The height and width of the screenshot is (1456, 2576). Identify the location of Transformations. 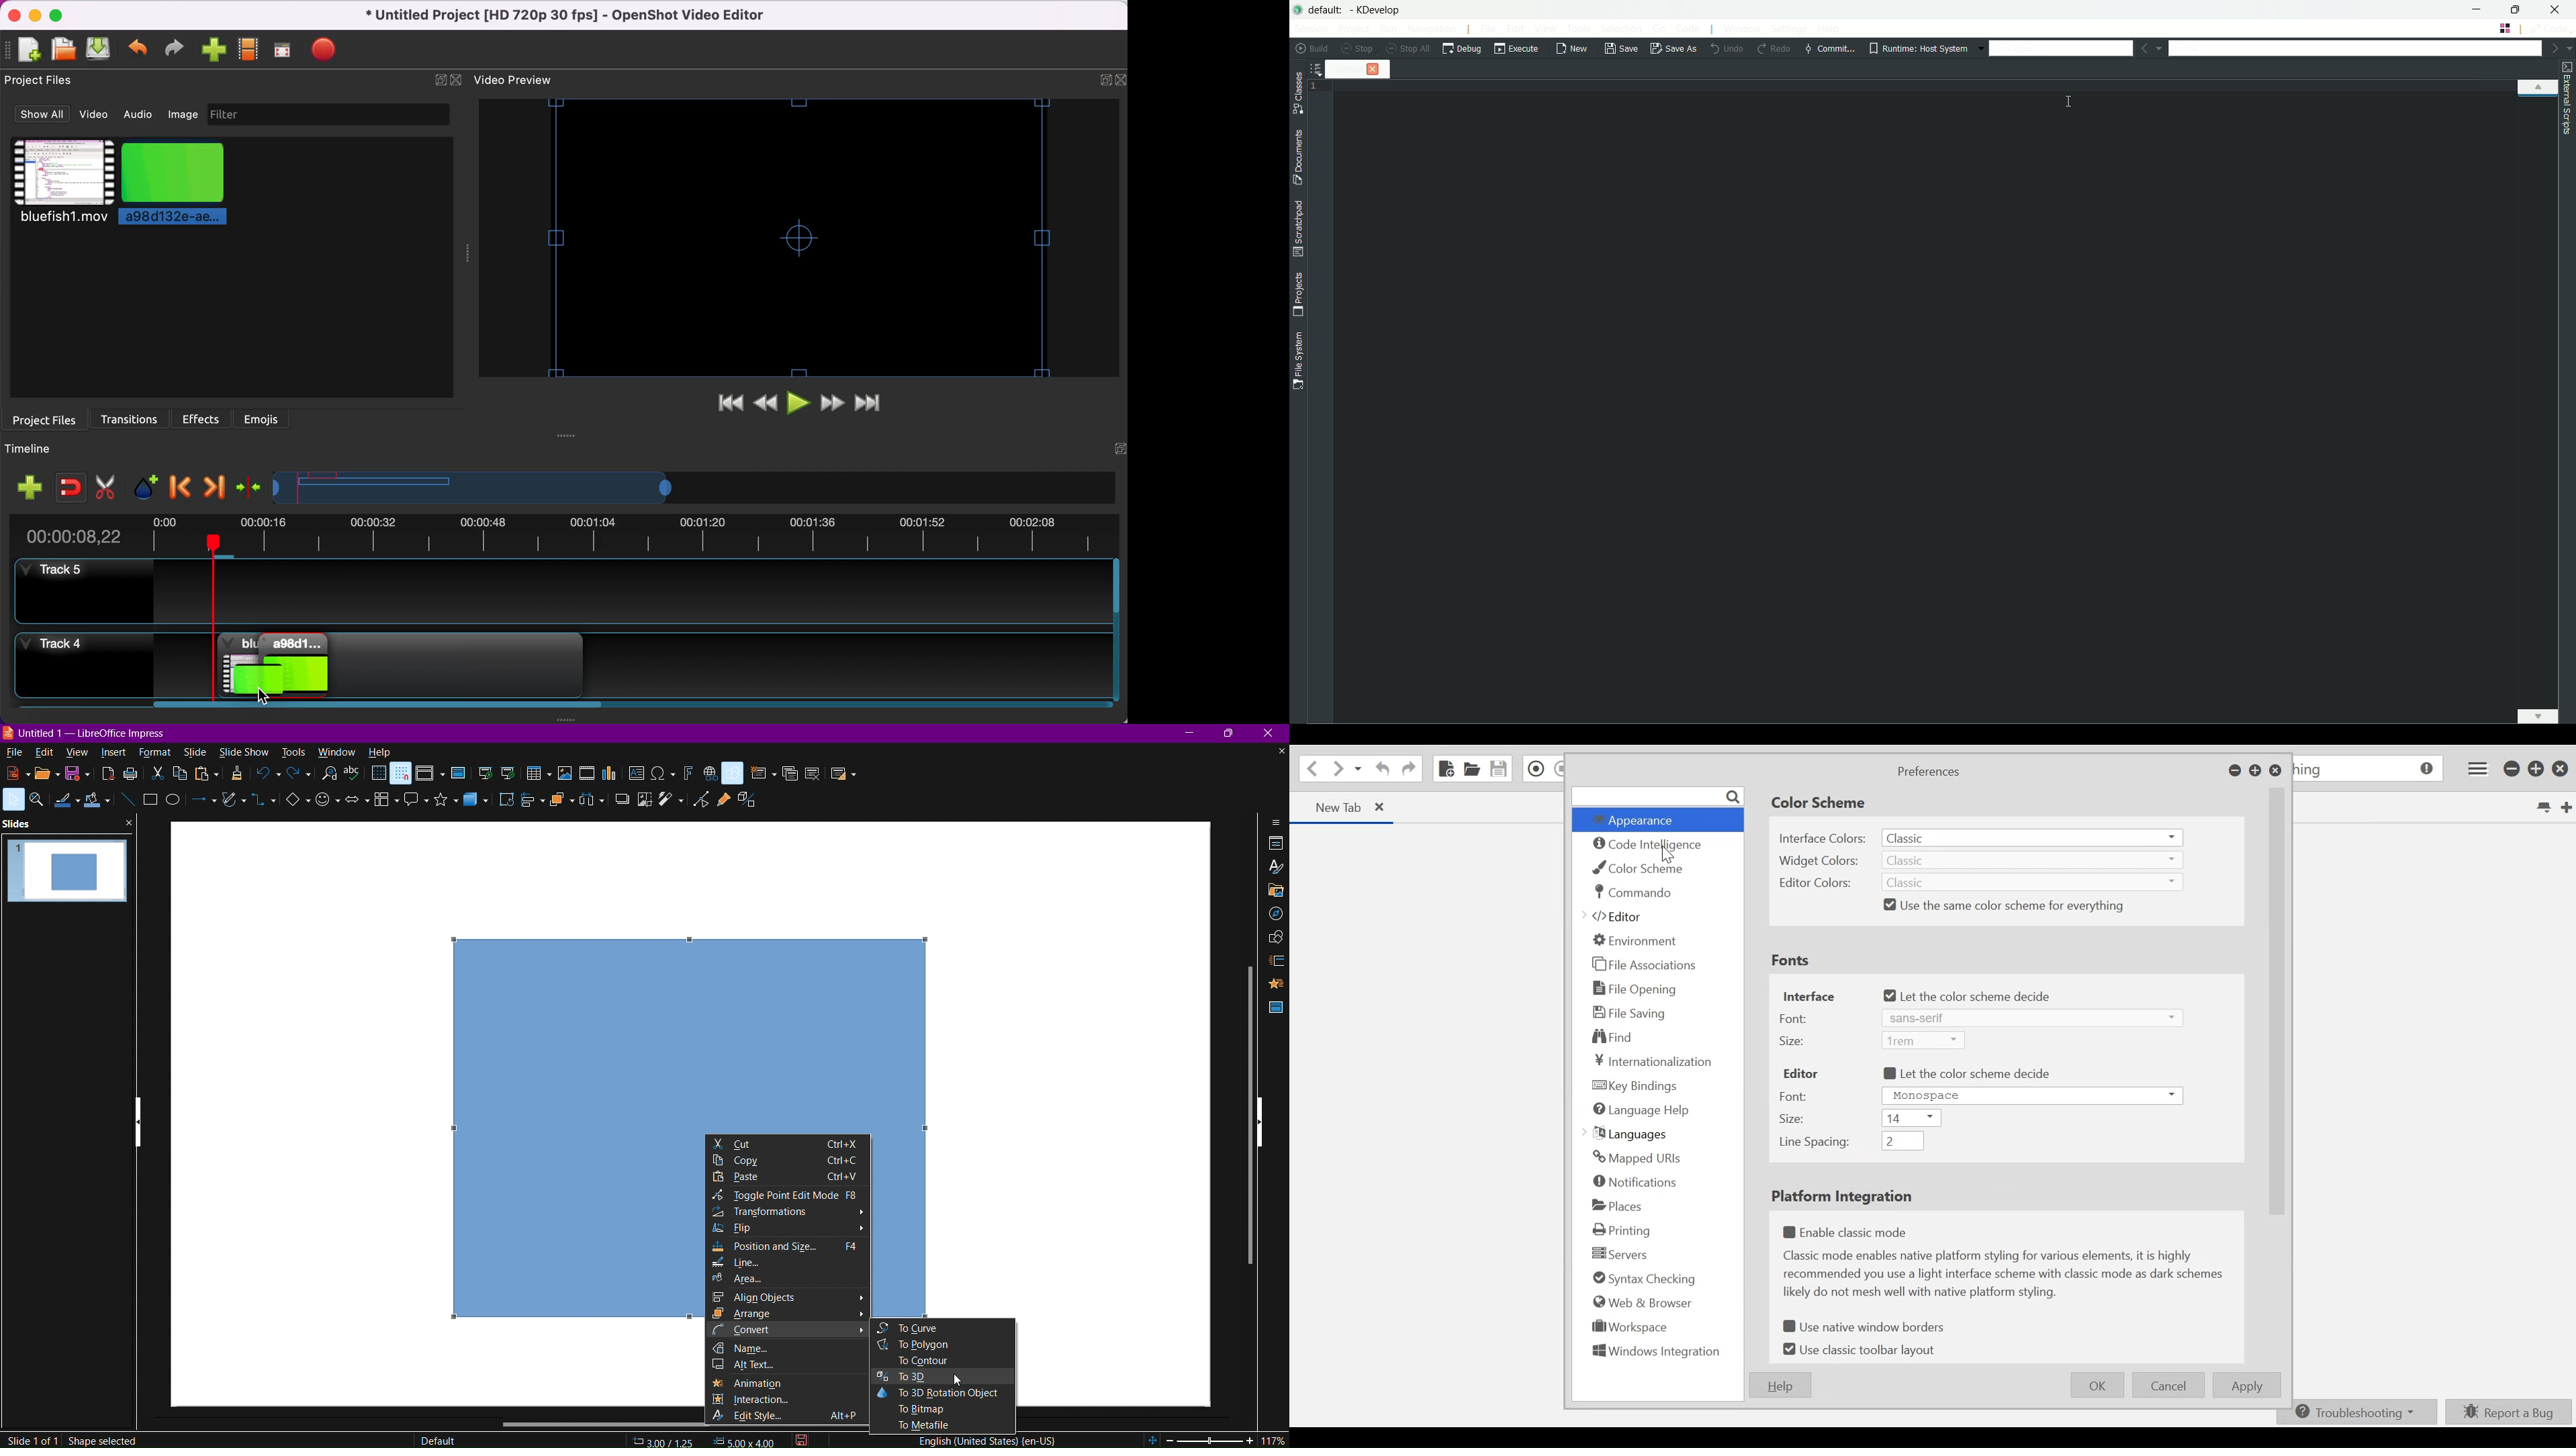
(788, 1213).